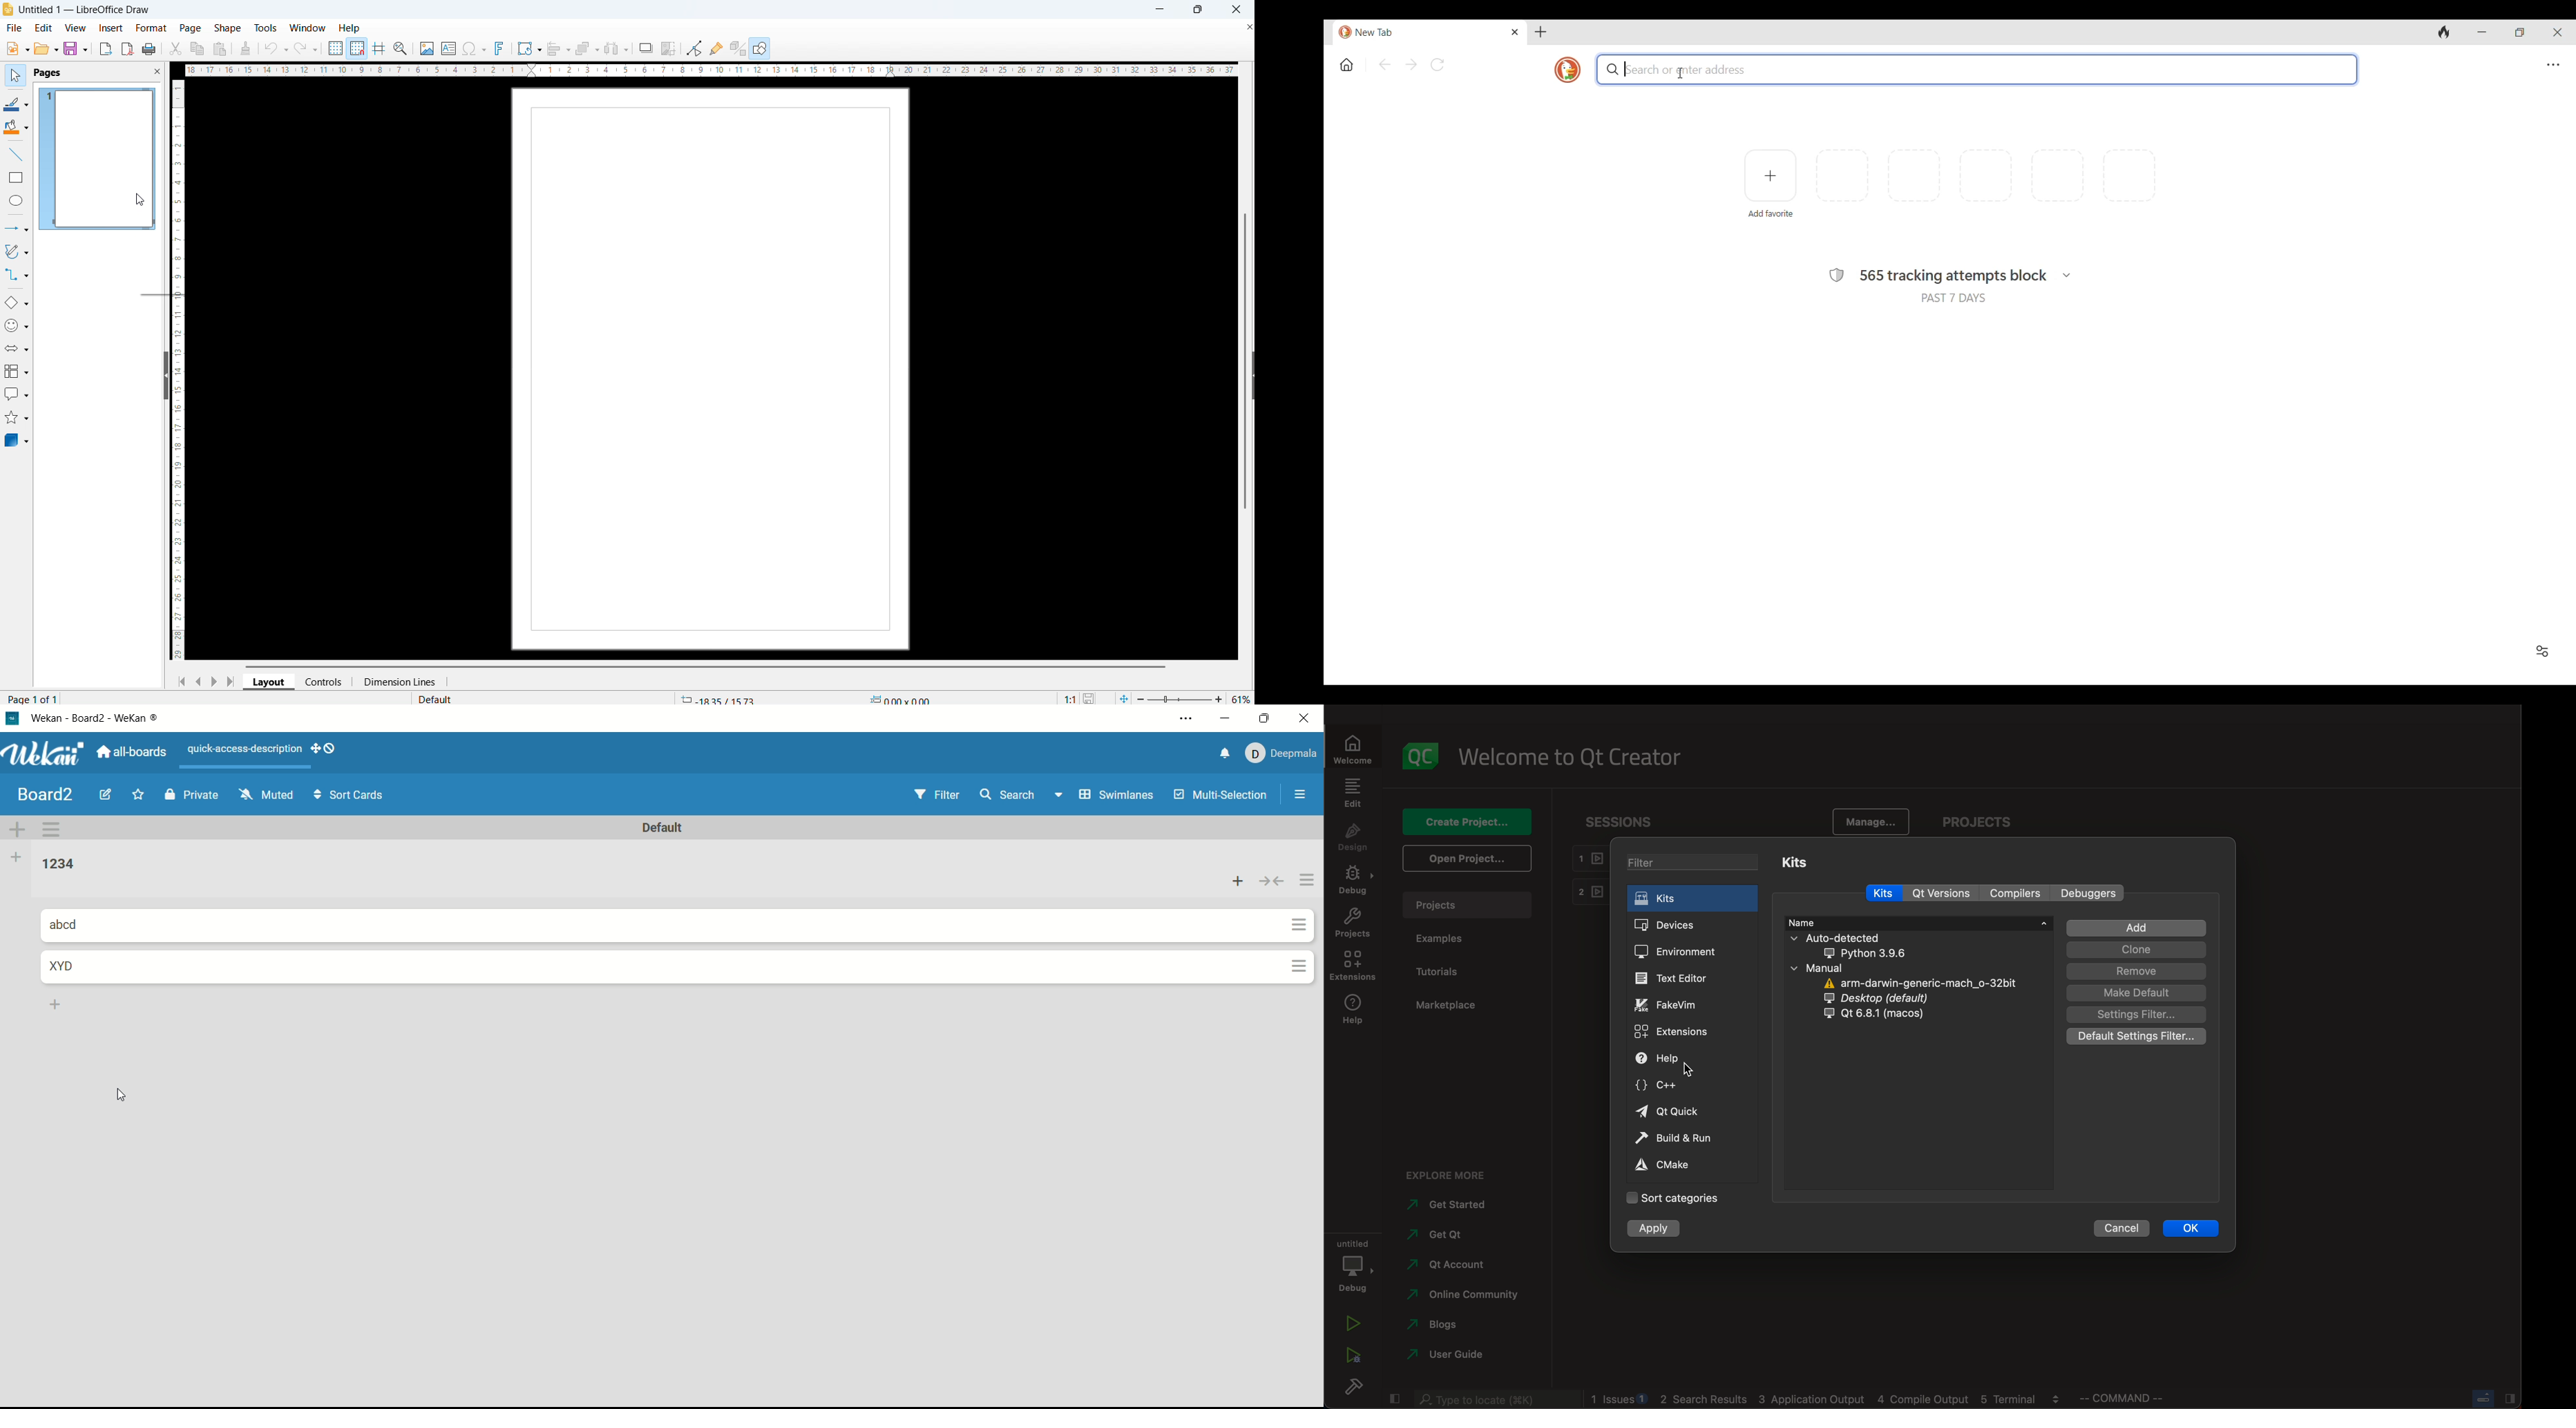 Image resolution: width=2576 pixels, height=1428 pixels. What do you see at coordinates (46, 49) in the screenshot?
I see `open` at bounding box center [46, 49].